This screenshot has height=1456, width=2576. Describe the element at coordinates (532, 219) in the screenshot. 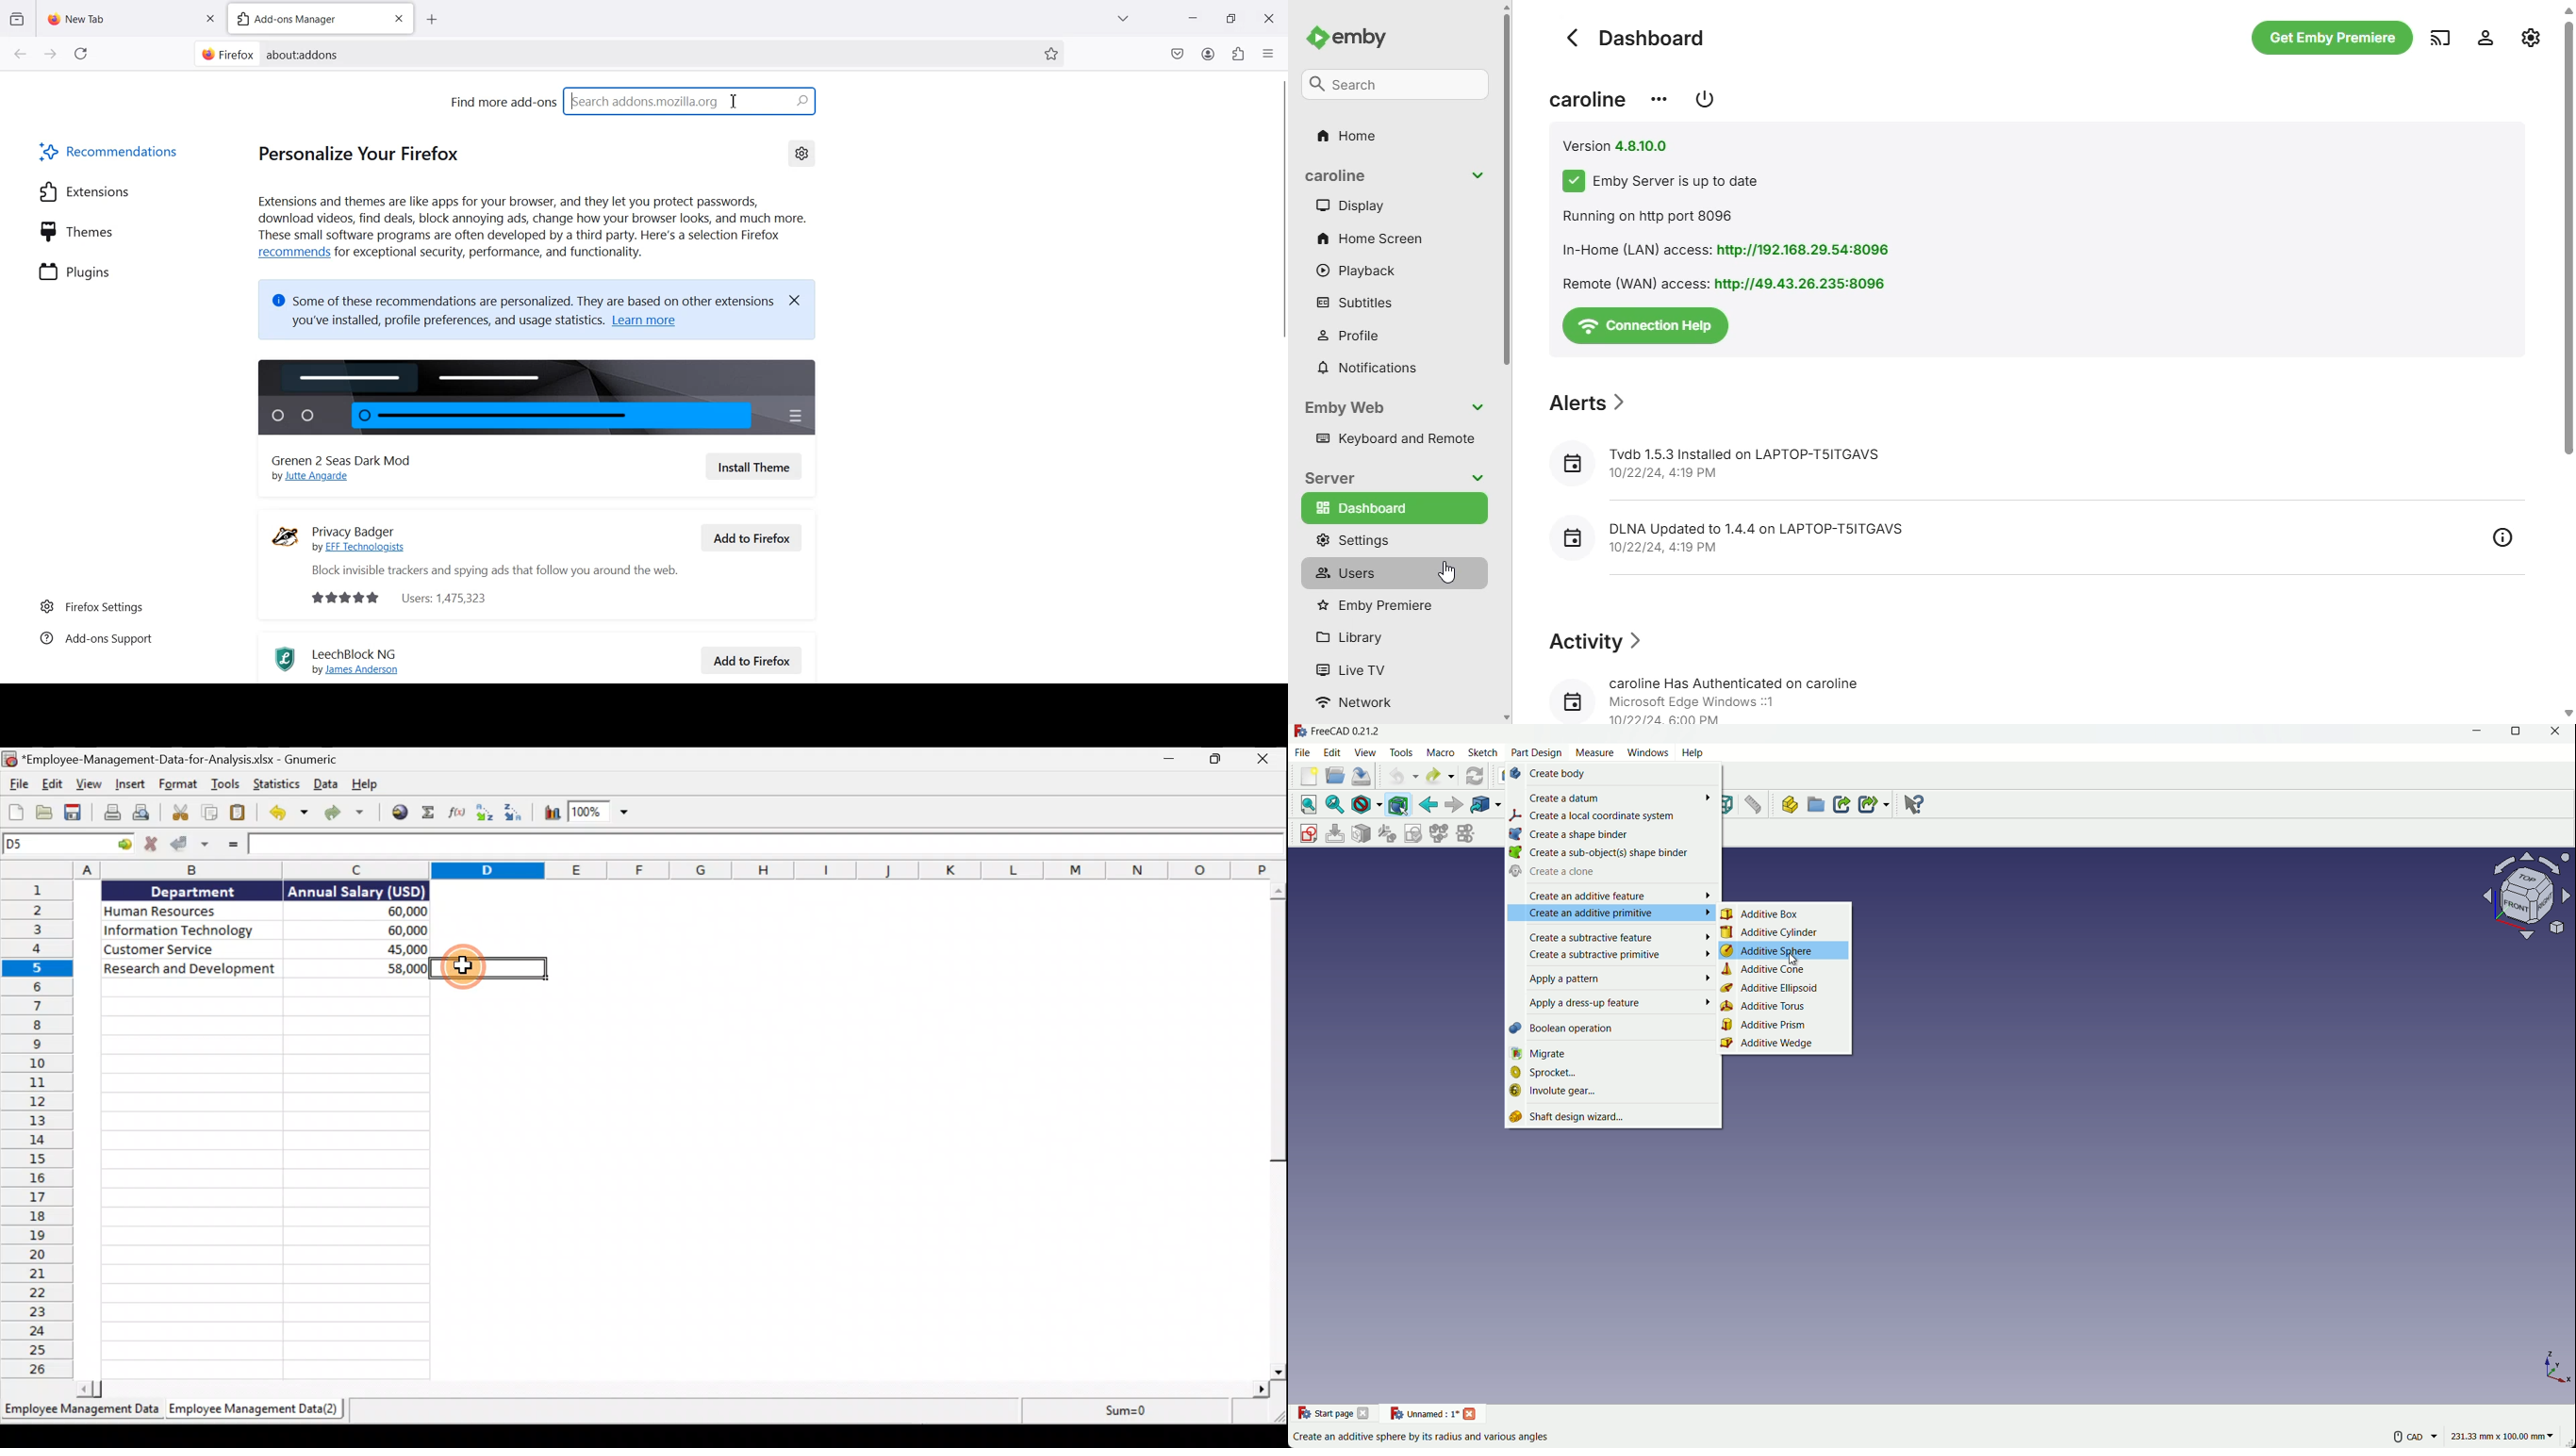

I see `Extensions and themes are like apps for your browser, and they let you protect passwords,
download videos, find deals, block annoying ads, change how your browser looks, and much more.
These small software programs are often developed by a third party. Here's a selection Firefox` at that location.